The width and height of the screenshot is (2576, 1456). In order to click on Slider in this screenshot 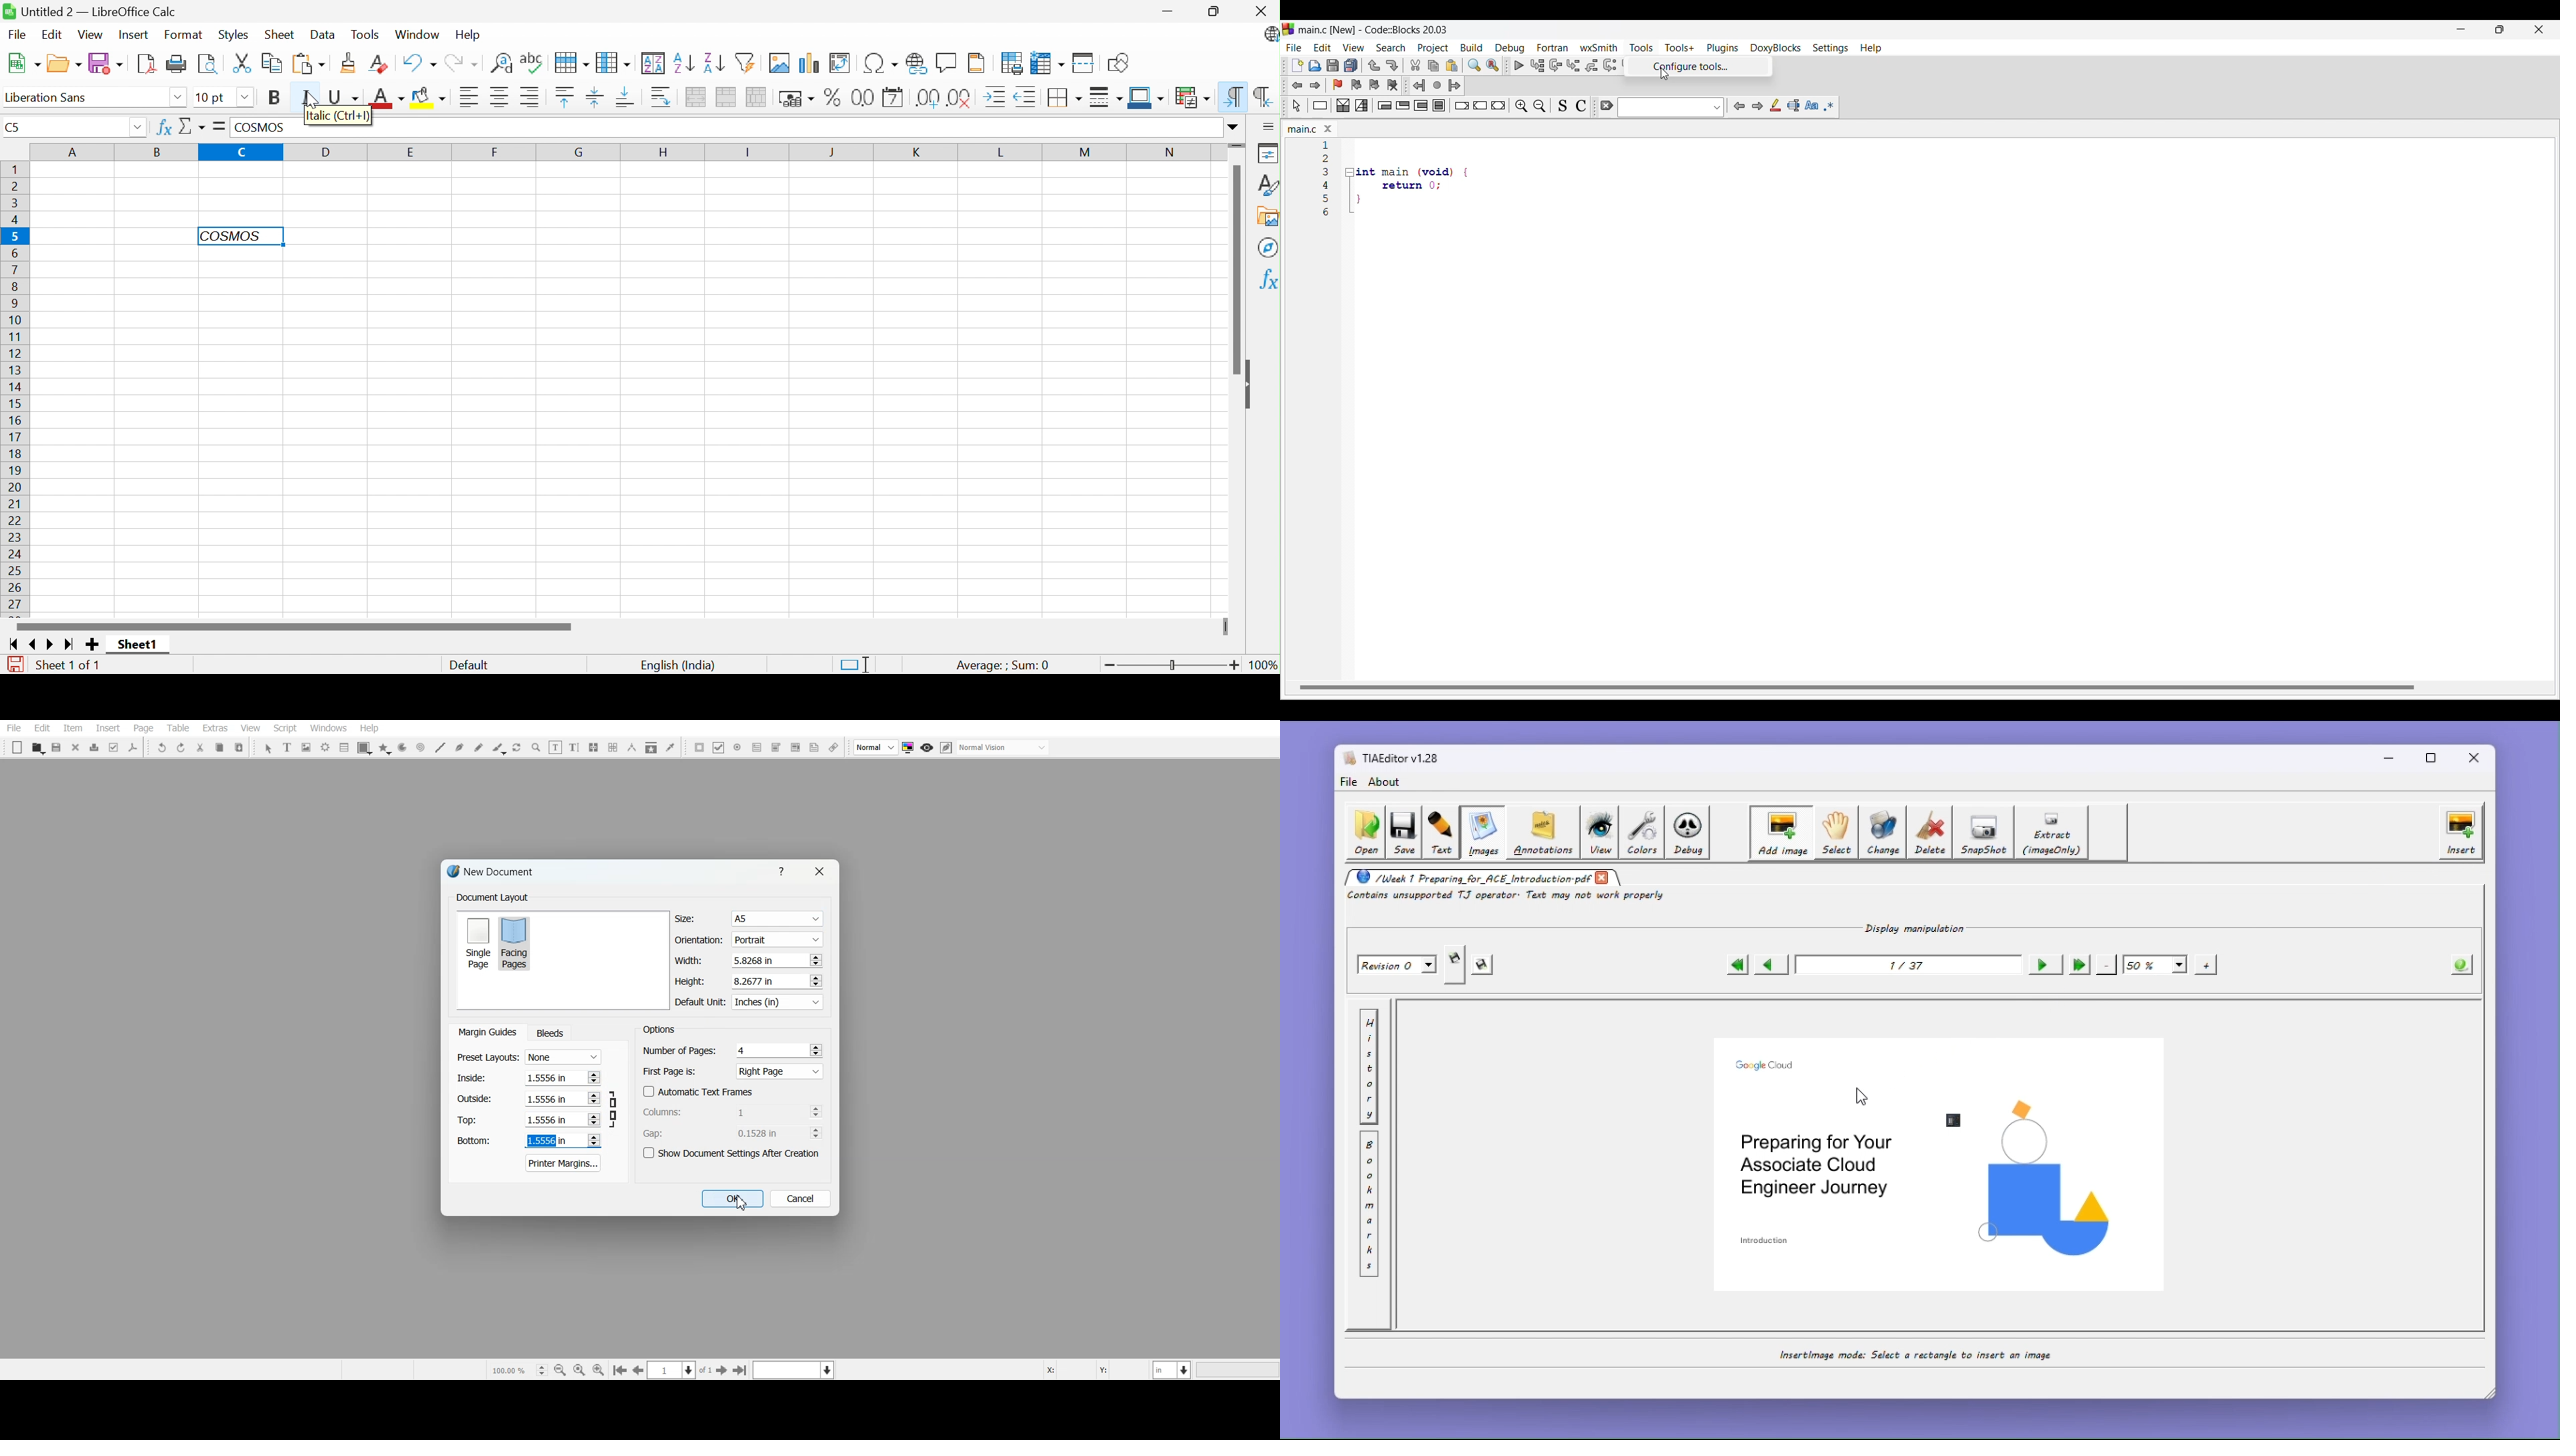, I will do `click(1174, 666)`.